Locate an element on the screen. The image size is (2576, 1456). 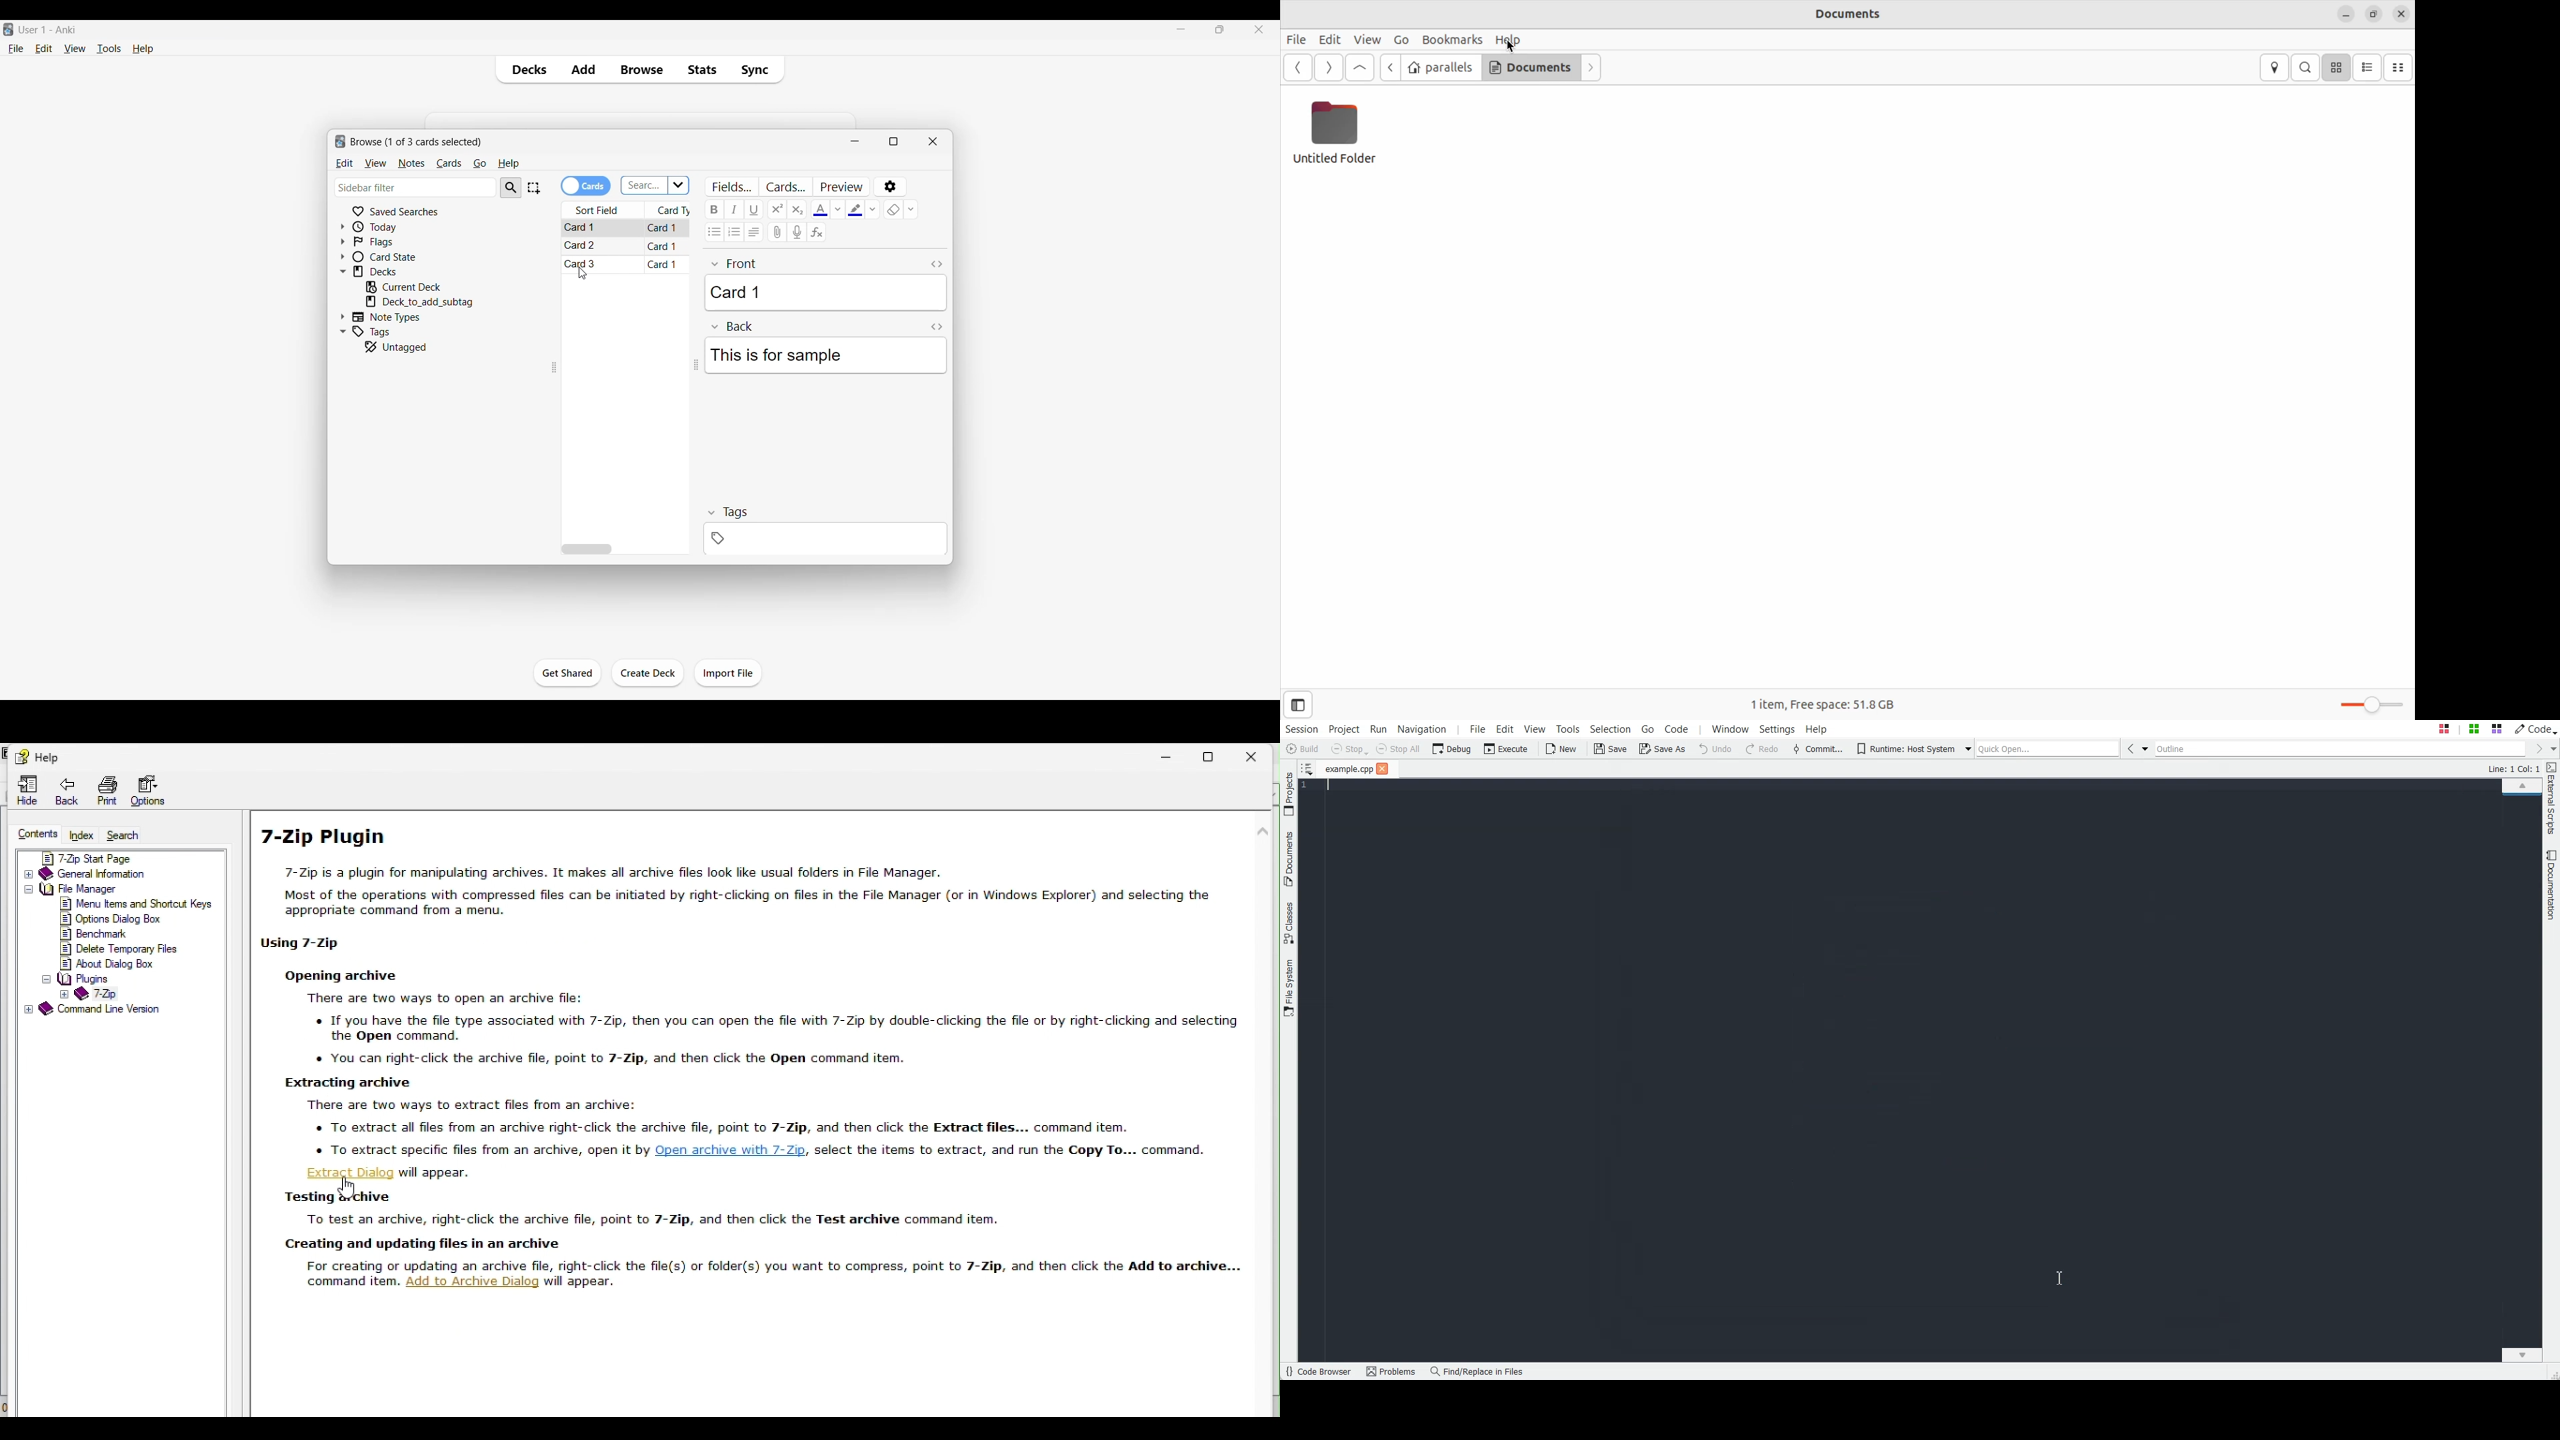
1 item free space 51.8Gb is located at coordinates (1820, 703).